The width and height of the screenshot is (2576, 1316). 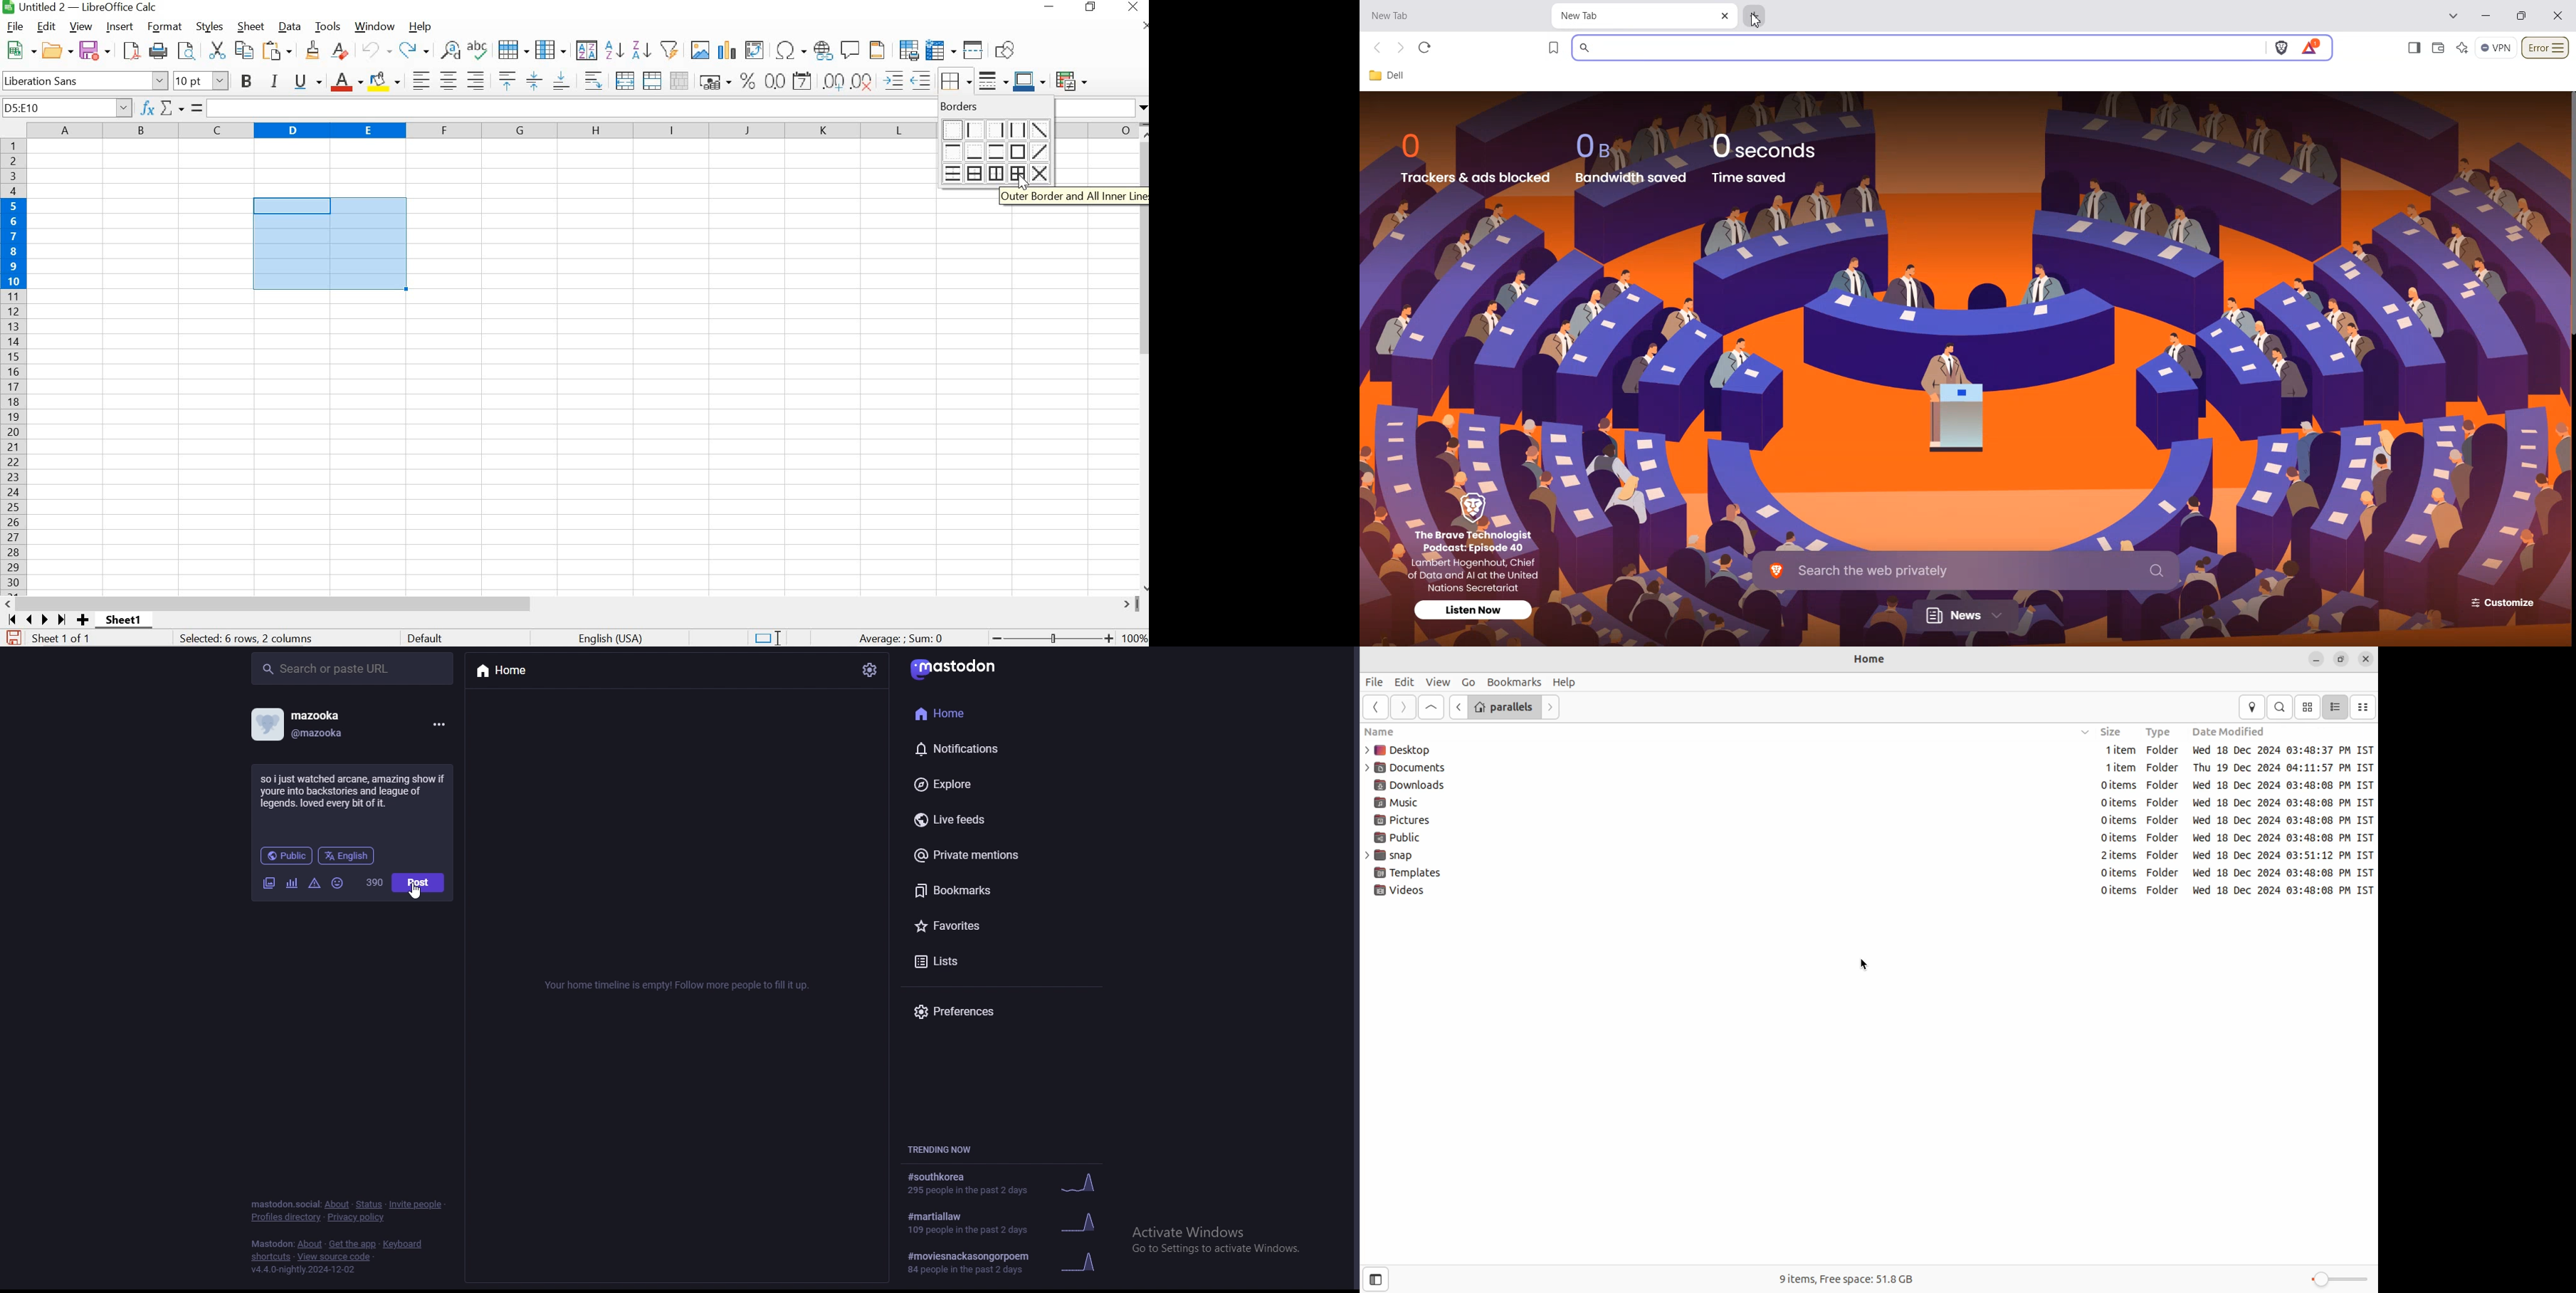 What do you see at coordinates (804, 80) in the screenshot?
I see `FORMAT AS DATE` at bounding box center [804, 80].